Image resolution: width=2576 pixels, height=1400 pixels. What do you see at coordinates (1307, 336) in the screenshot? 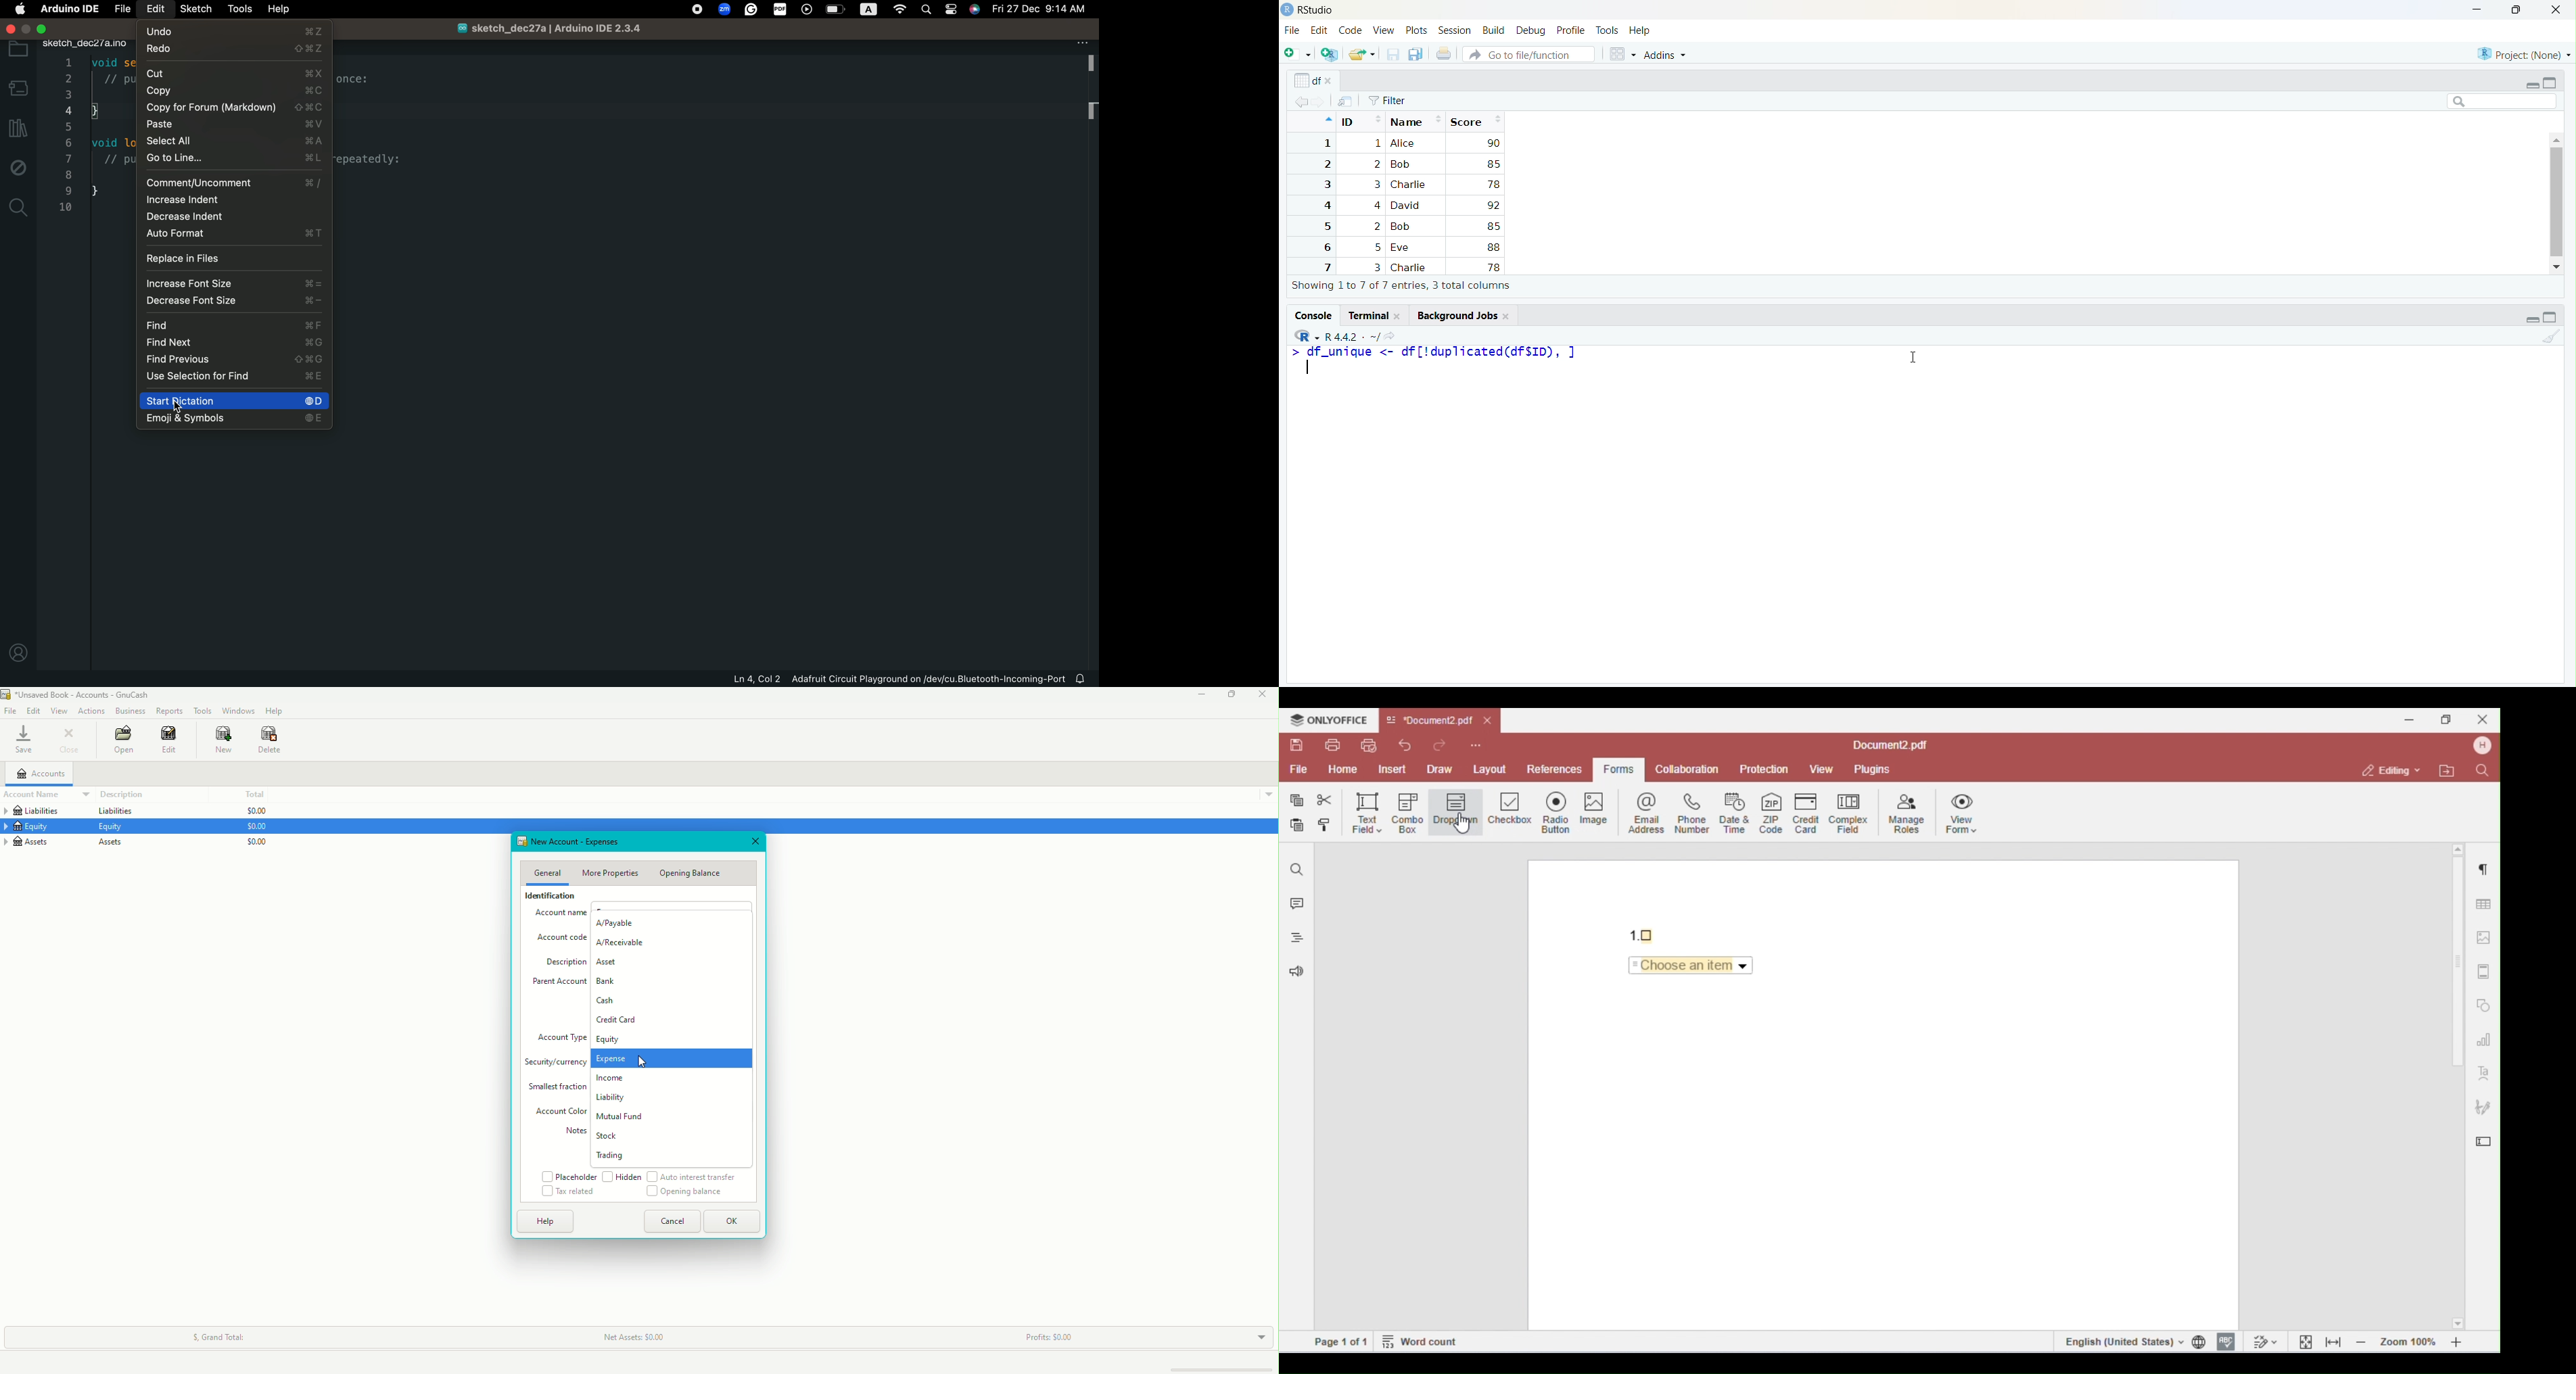
I see `RStudio menu` at bounding box center [1307, 336].